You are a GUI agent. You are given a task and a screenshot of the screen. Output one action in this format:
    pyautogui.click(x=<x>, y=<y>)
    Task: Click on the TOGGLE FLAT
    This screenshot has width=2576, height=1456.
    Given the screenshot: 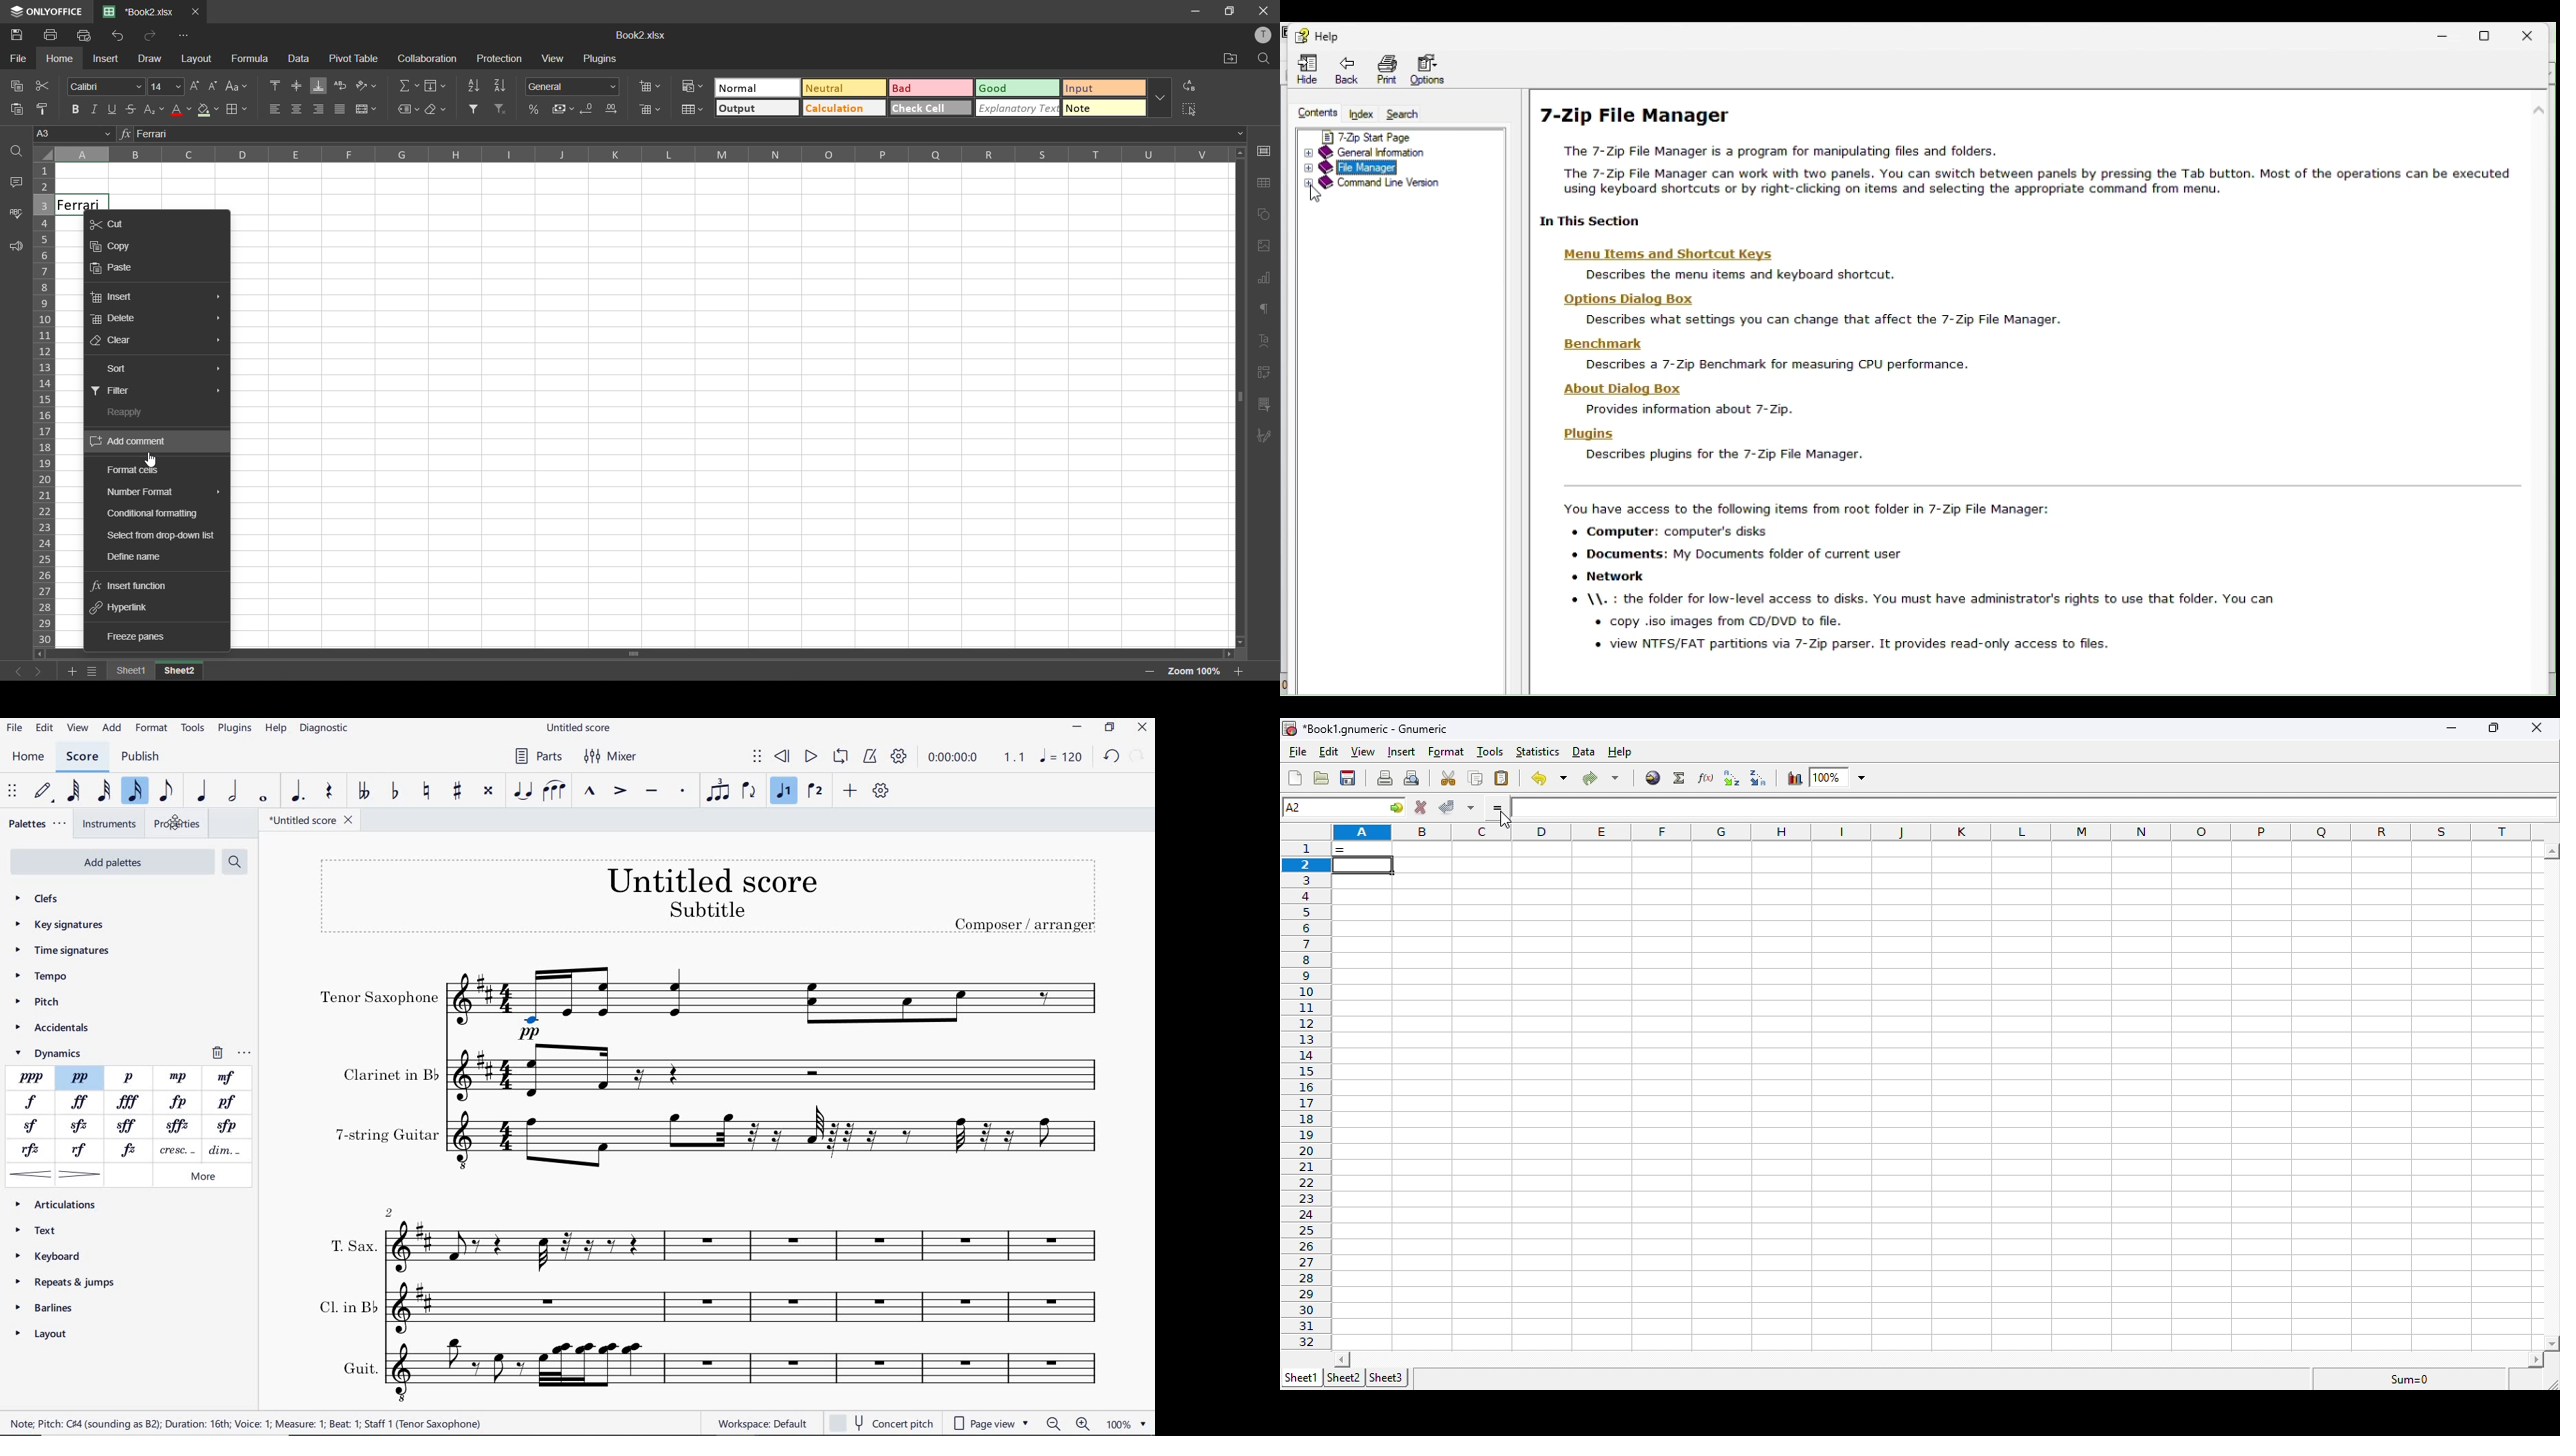 What is the action you would take?
    pyautogui.click(x=395, y=790)
    